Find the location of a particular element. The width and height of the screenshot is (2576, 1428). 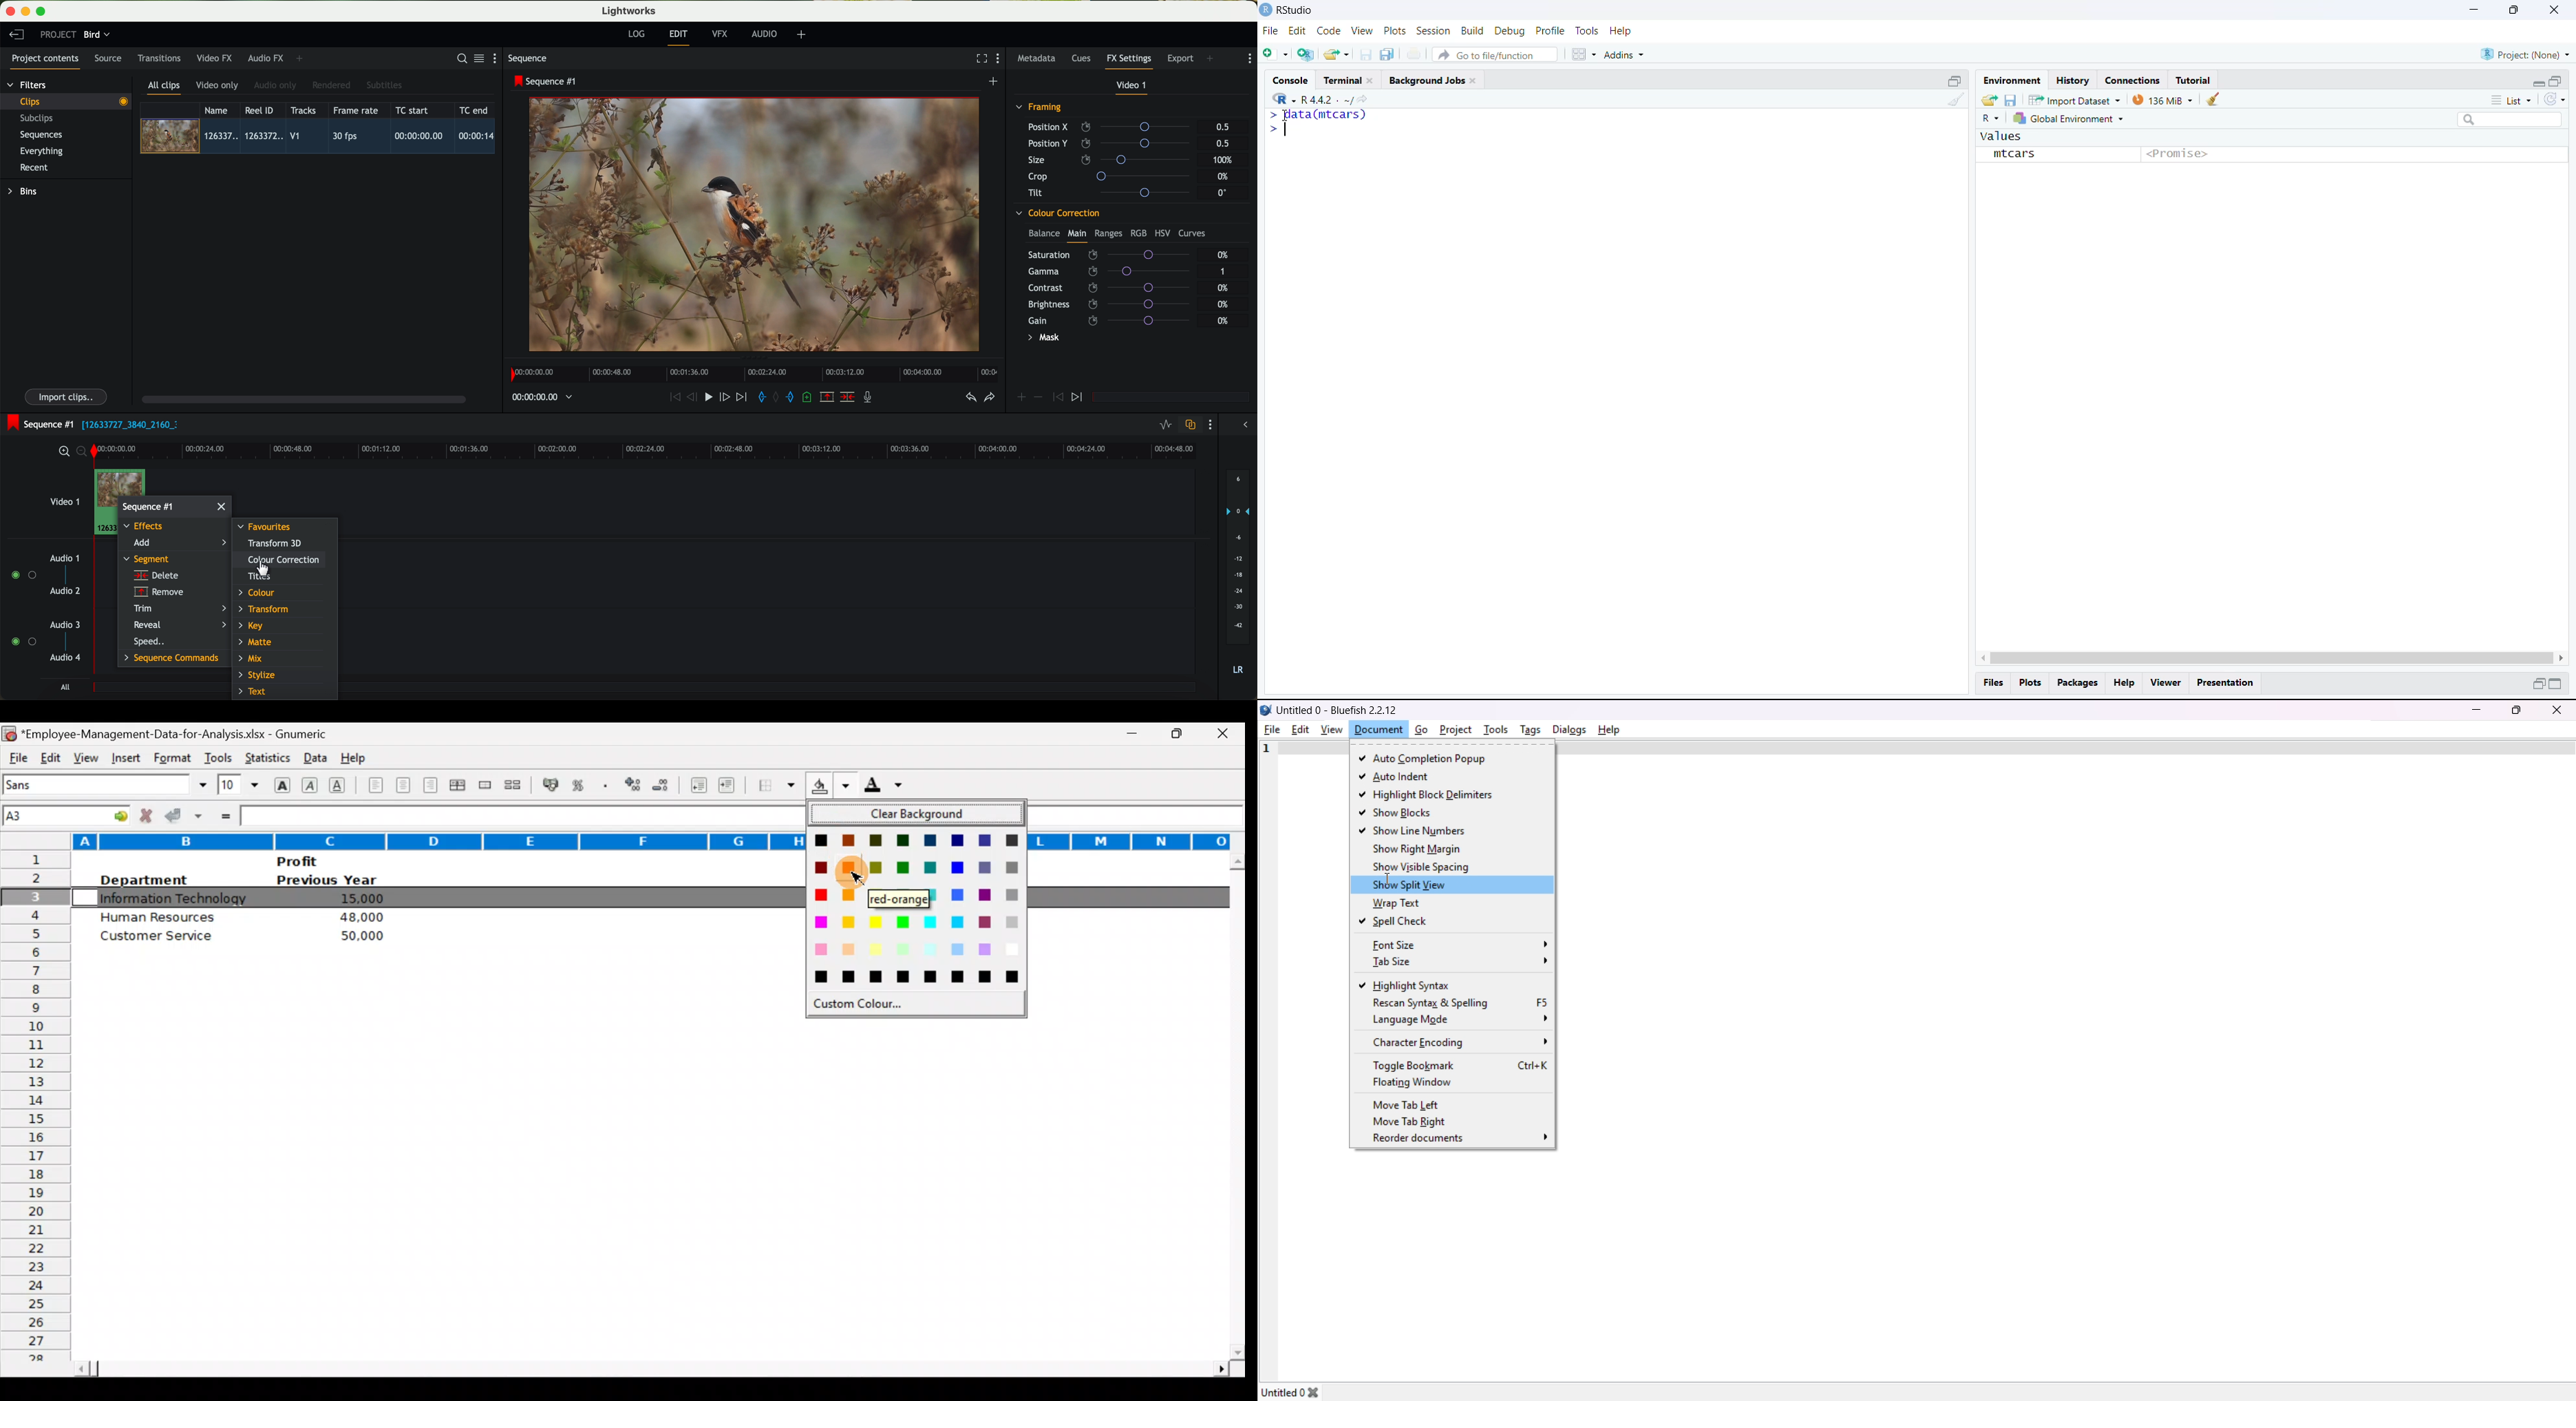

undo is located at coordinates (970, 398).